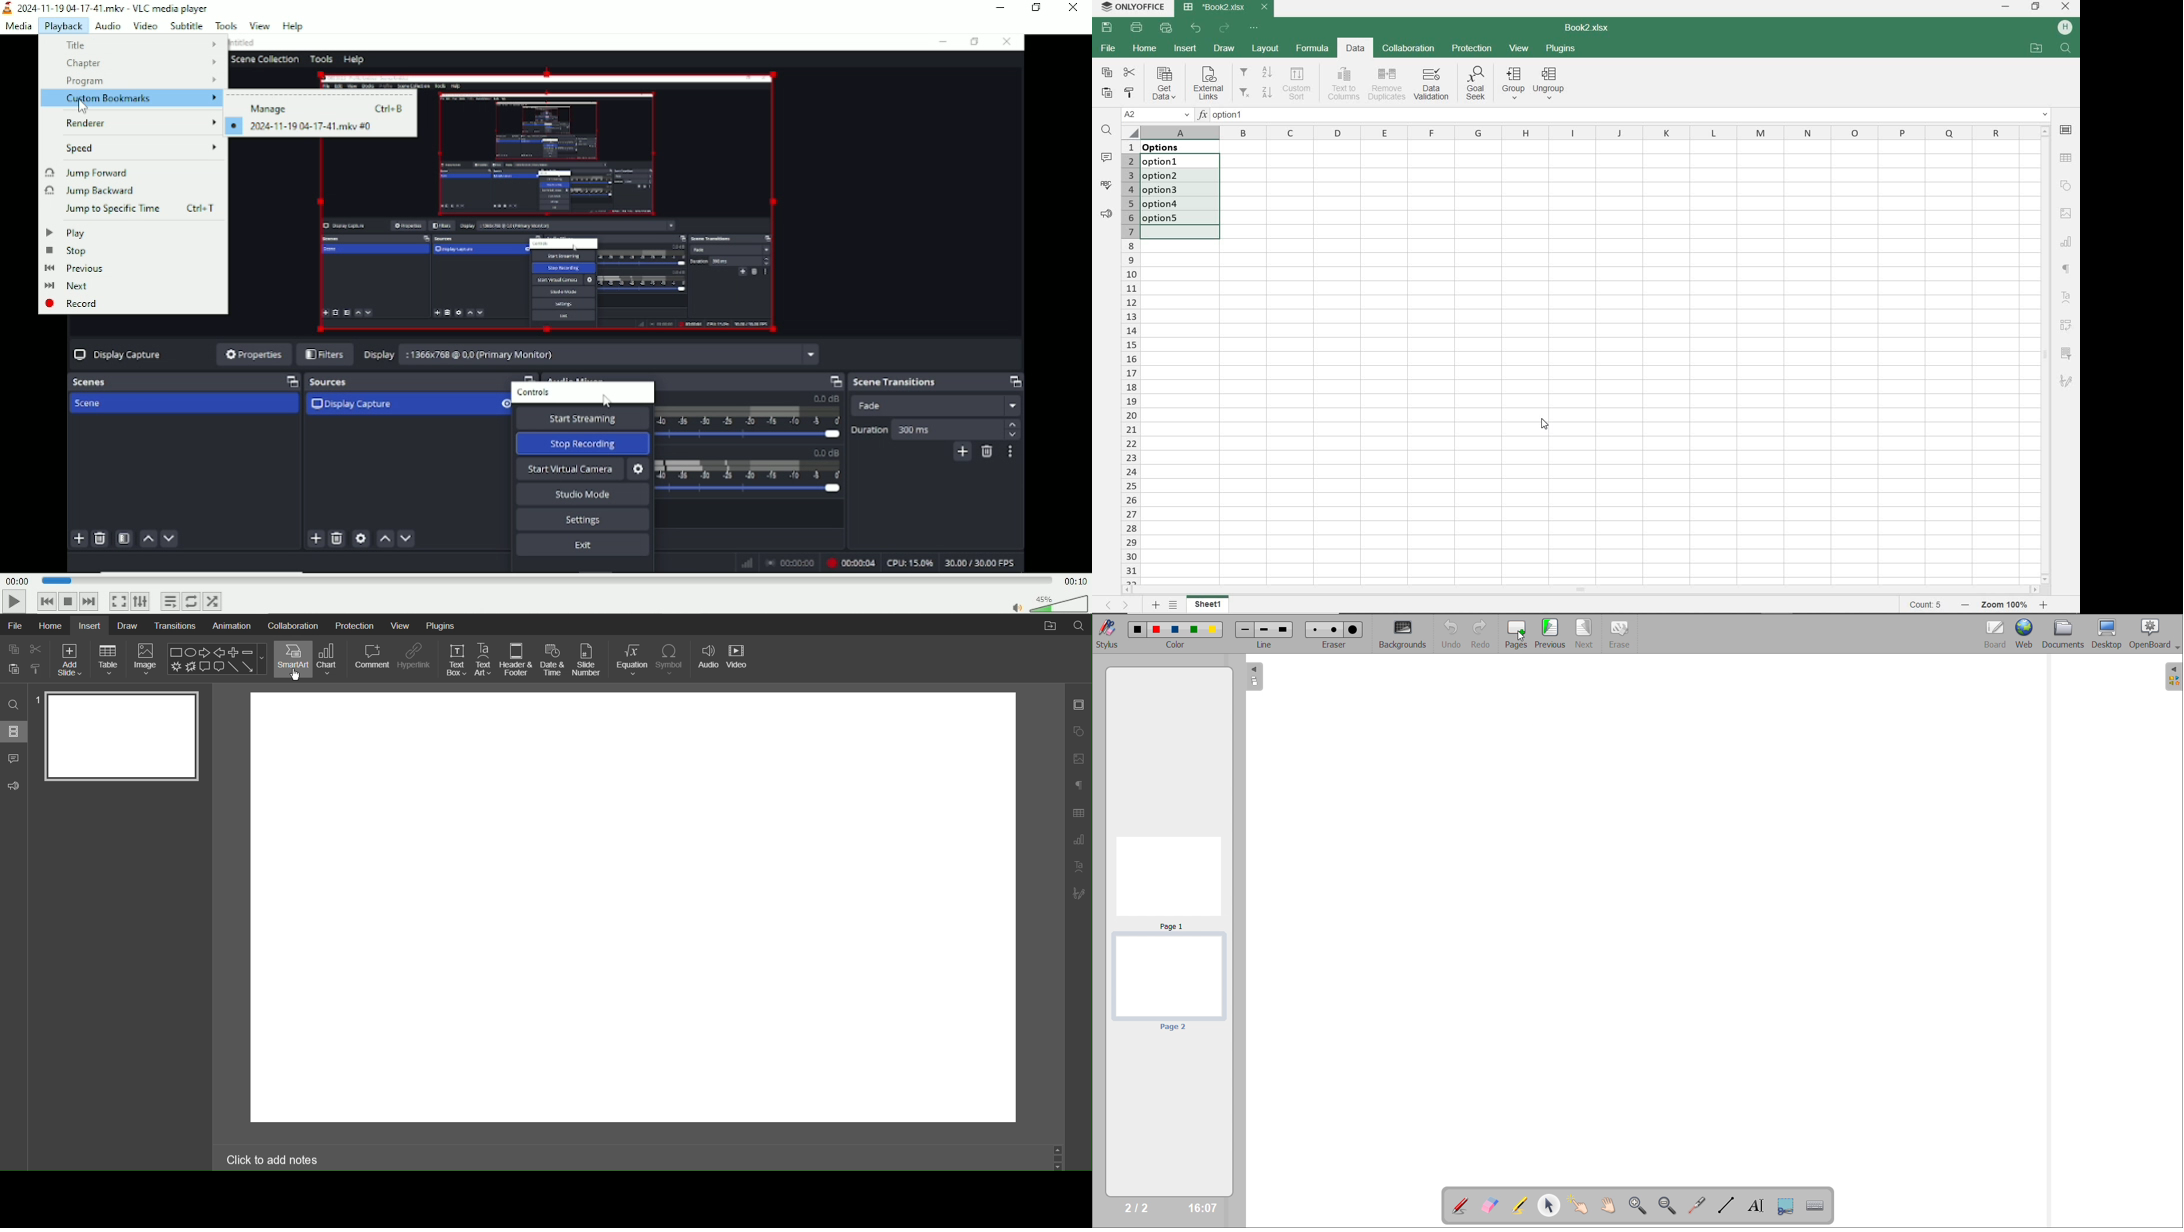  Describe the element at coordinates (137, 148) in the screenshot. I see `Speed` at that location.